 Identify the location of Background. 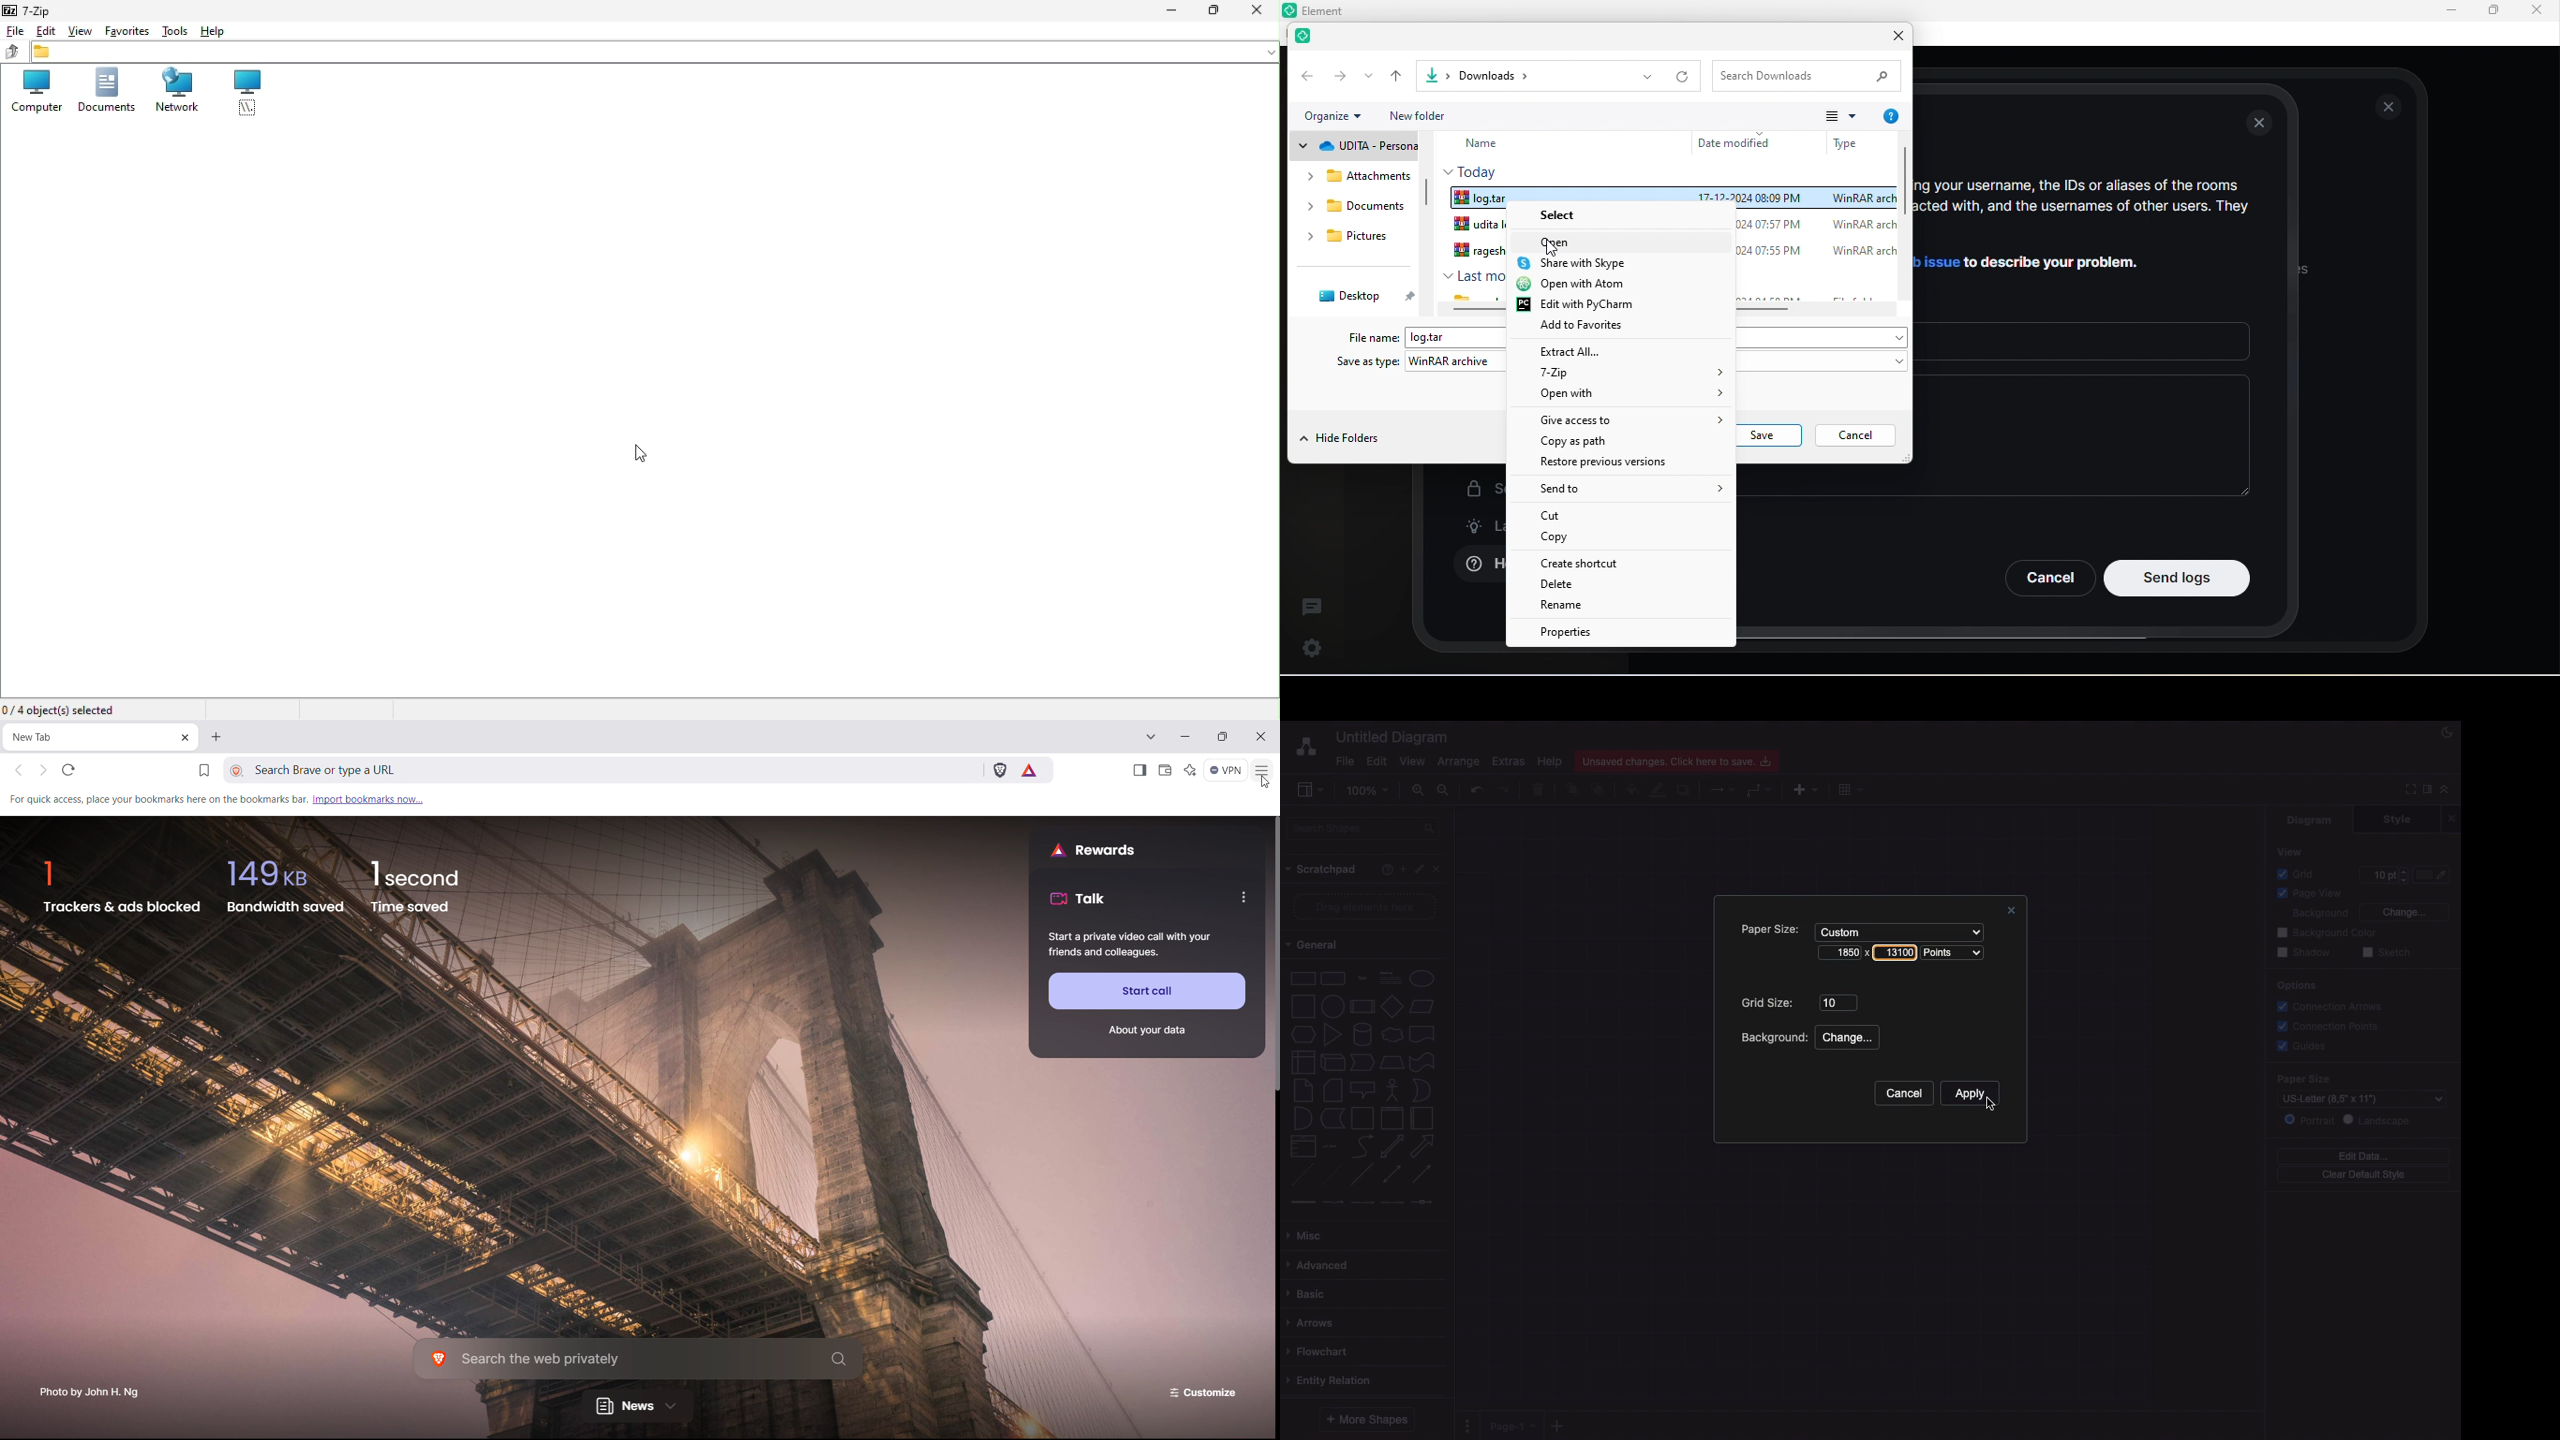
(1772, 1037).